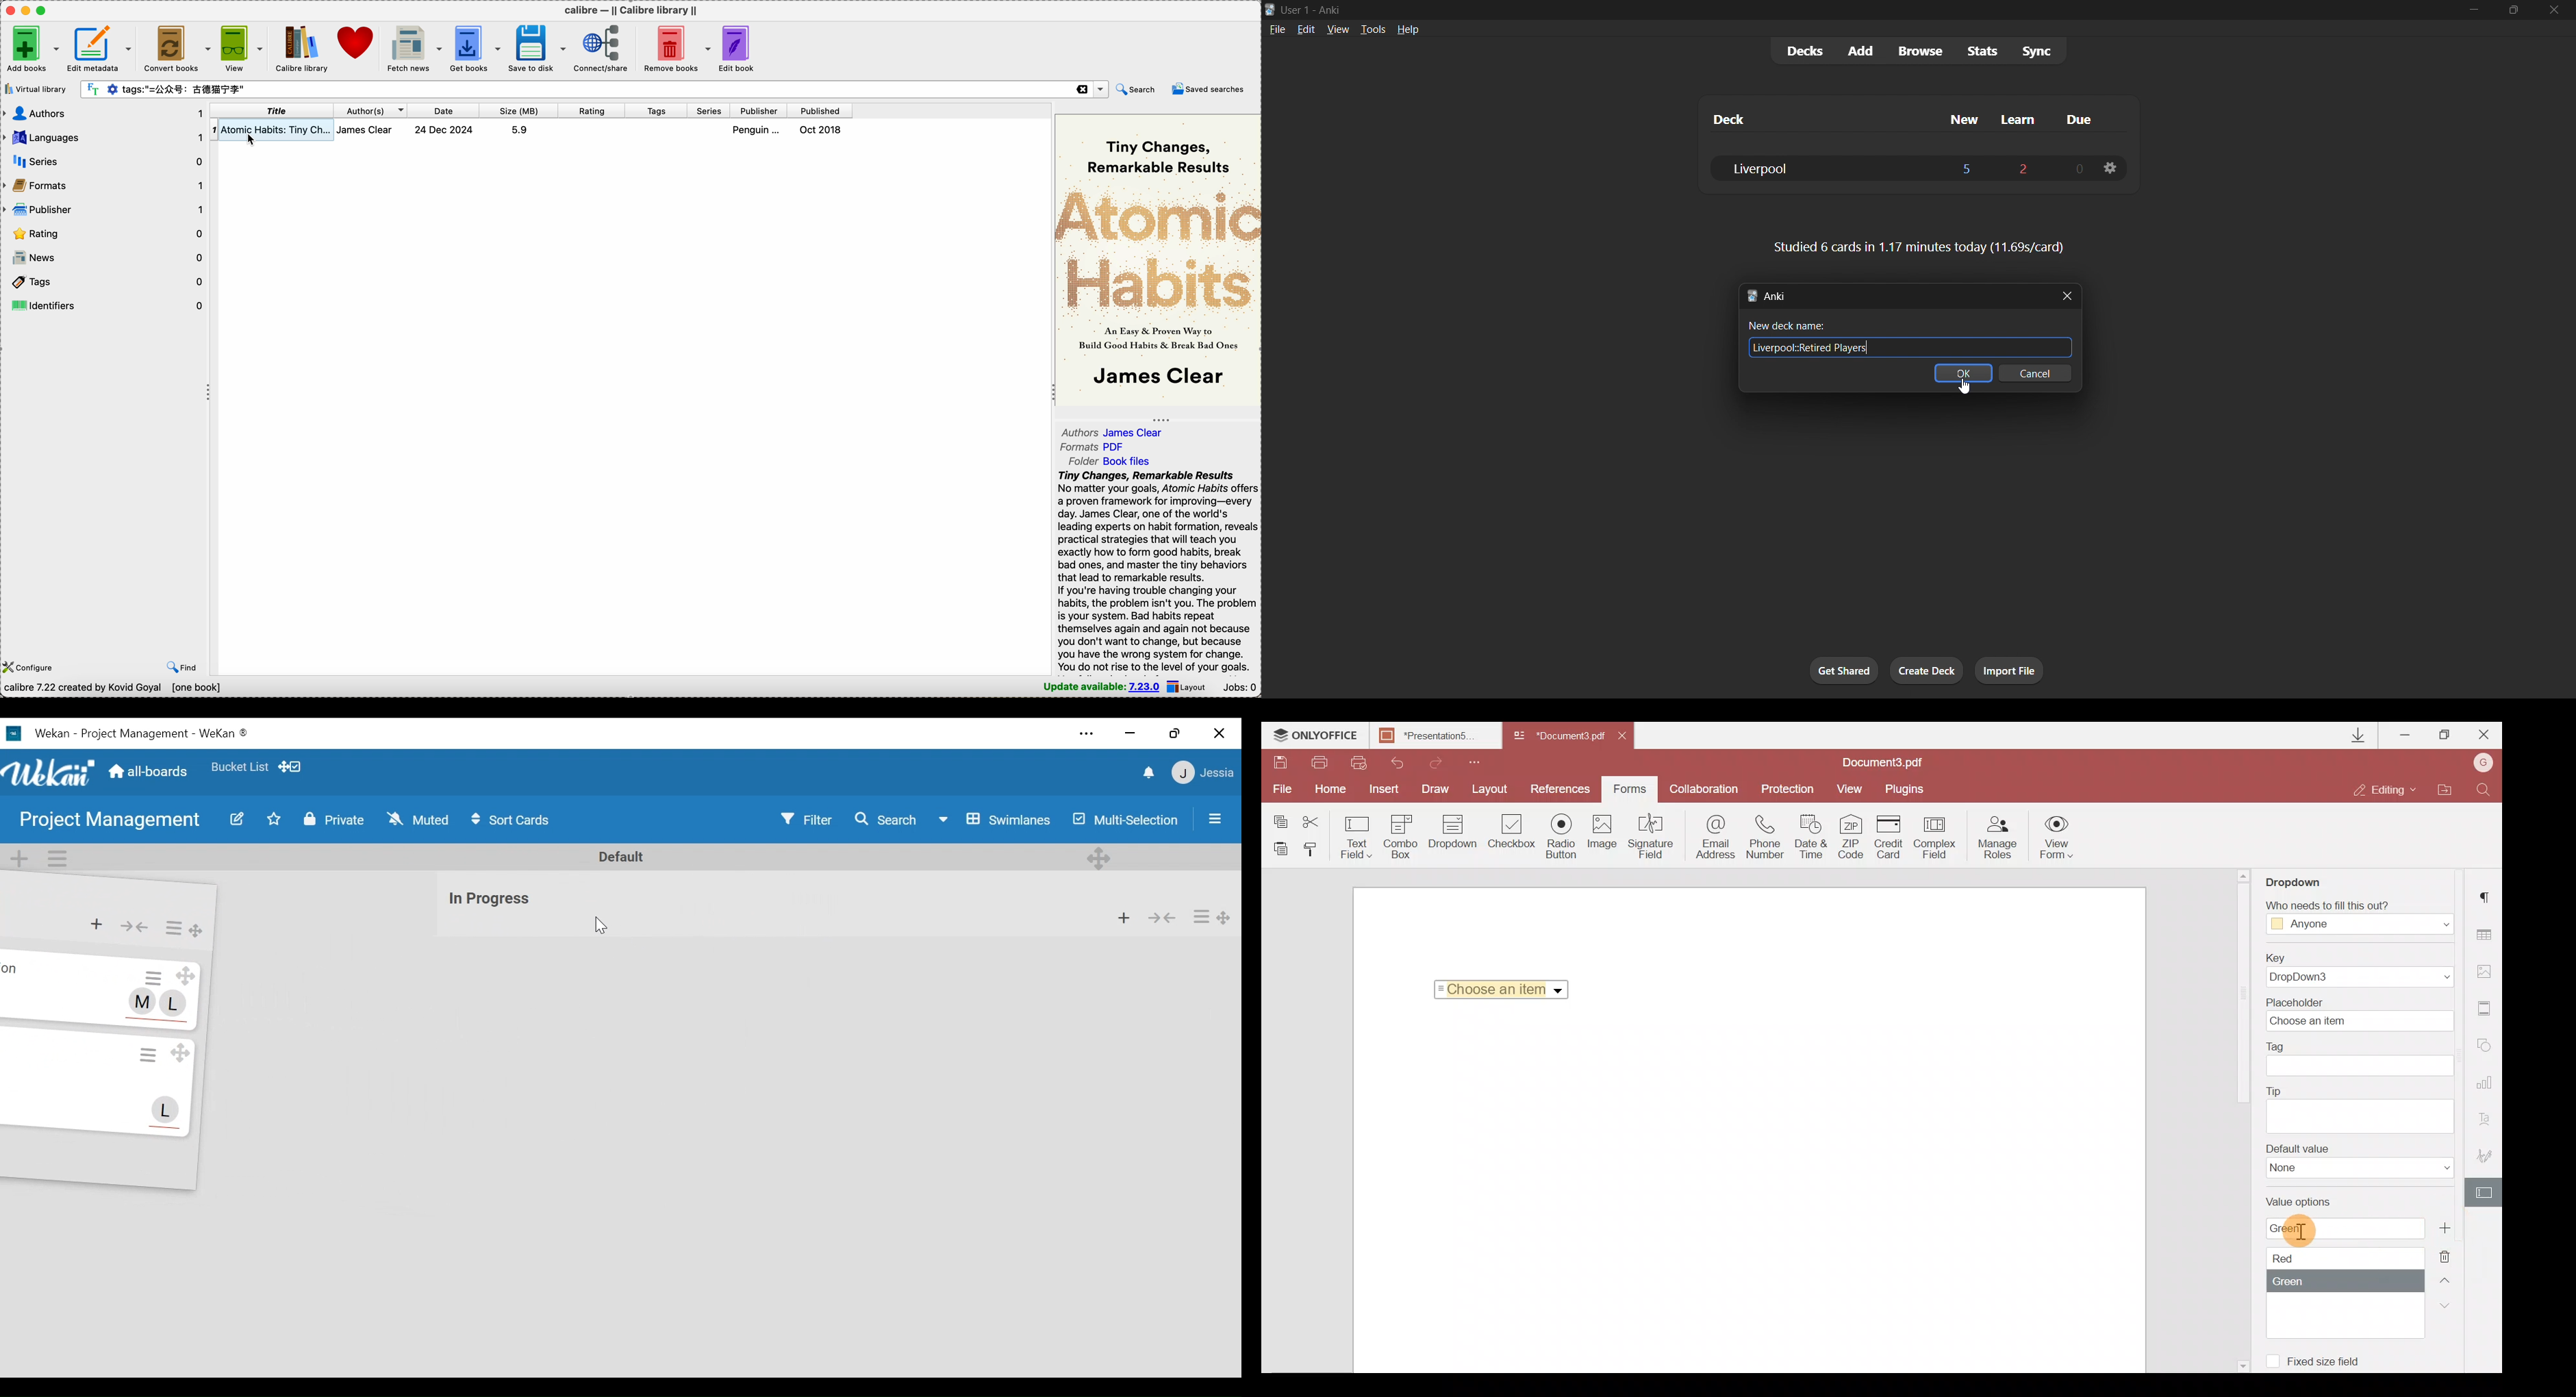 This screenshot has height=1400, width=2576. Describe the element at coordinates (413, 47) in the screenshot. I see `fetch news` at that location.